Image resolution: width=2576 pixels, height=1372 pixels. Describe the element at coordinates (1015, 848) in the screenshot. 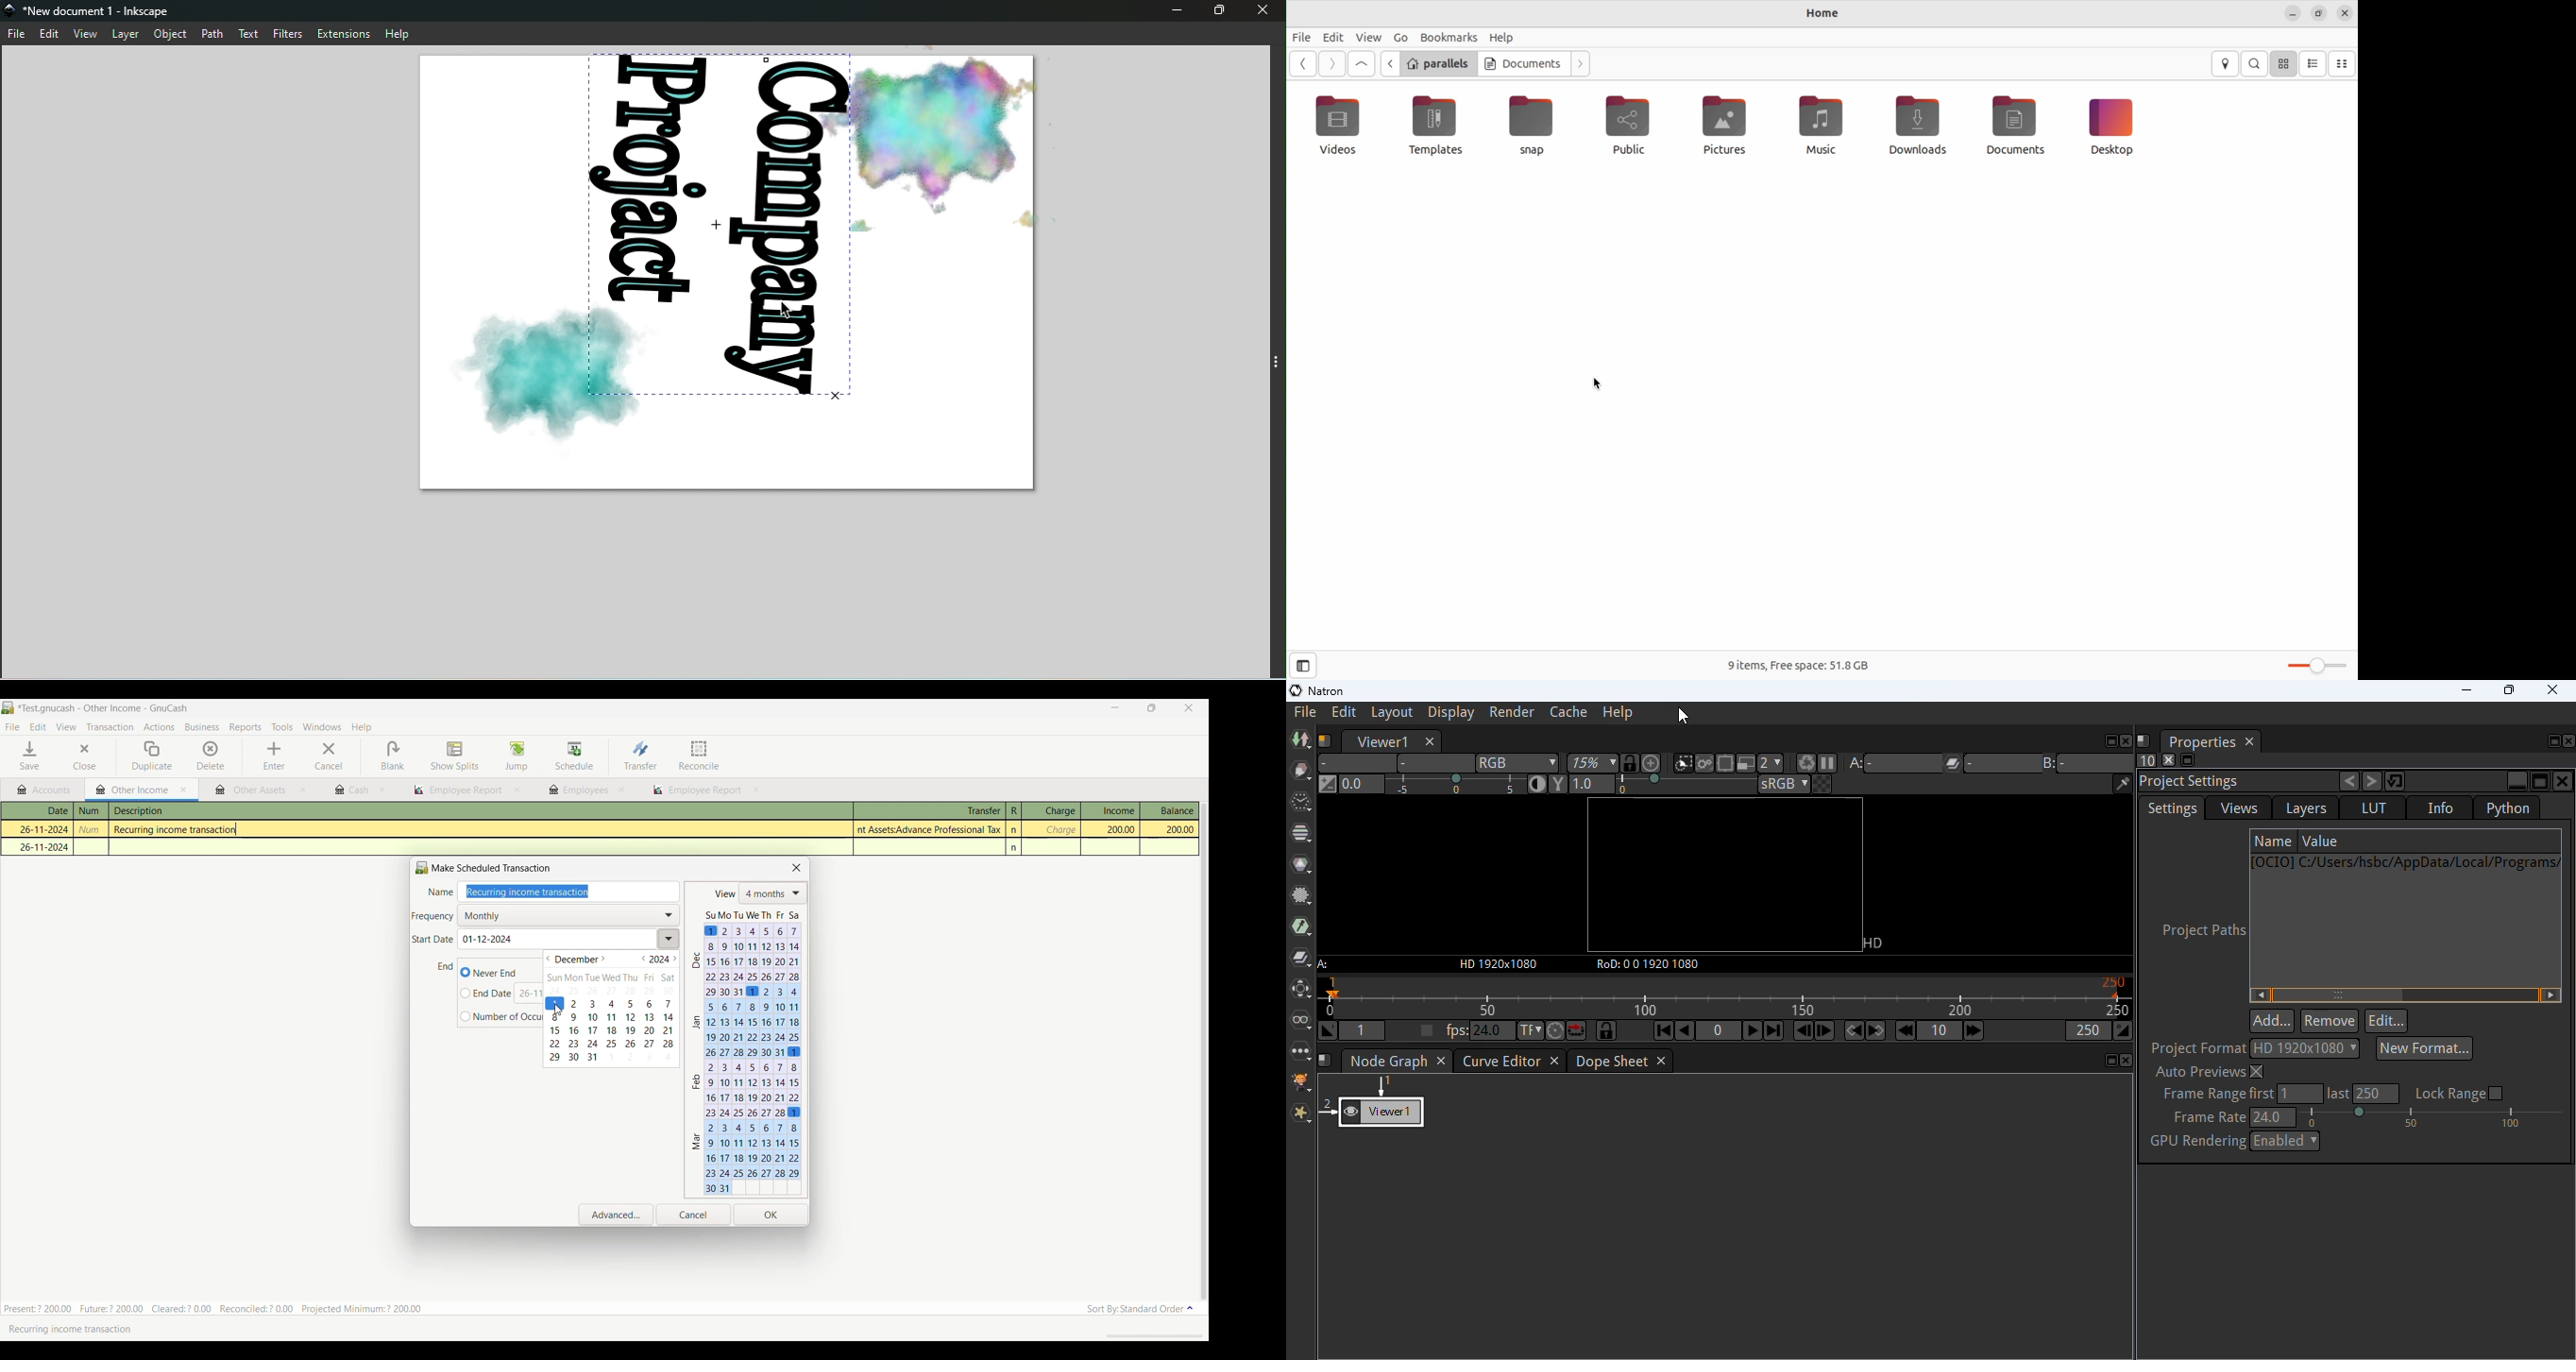

I see `n` at that location.